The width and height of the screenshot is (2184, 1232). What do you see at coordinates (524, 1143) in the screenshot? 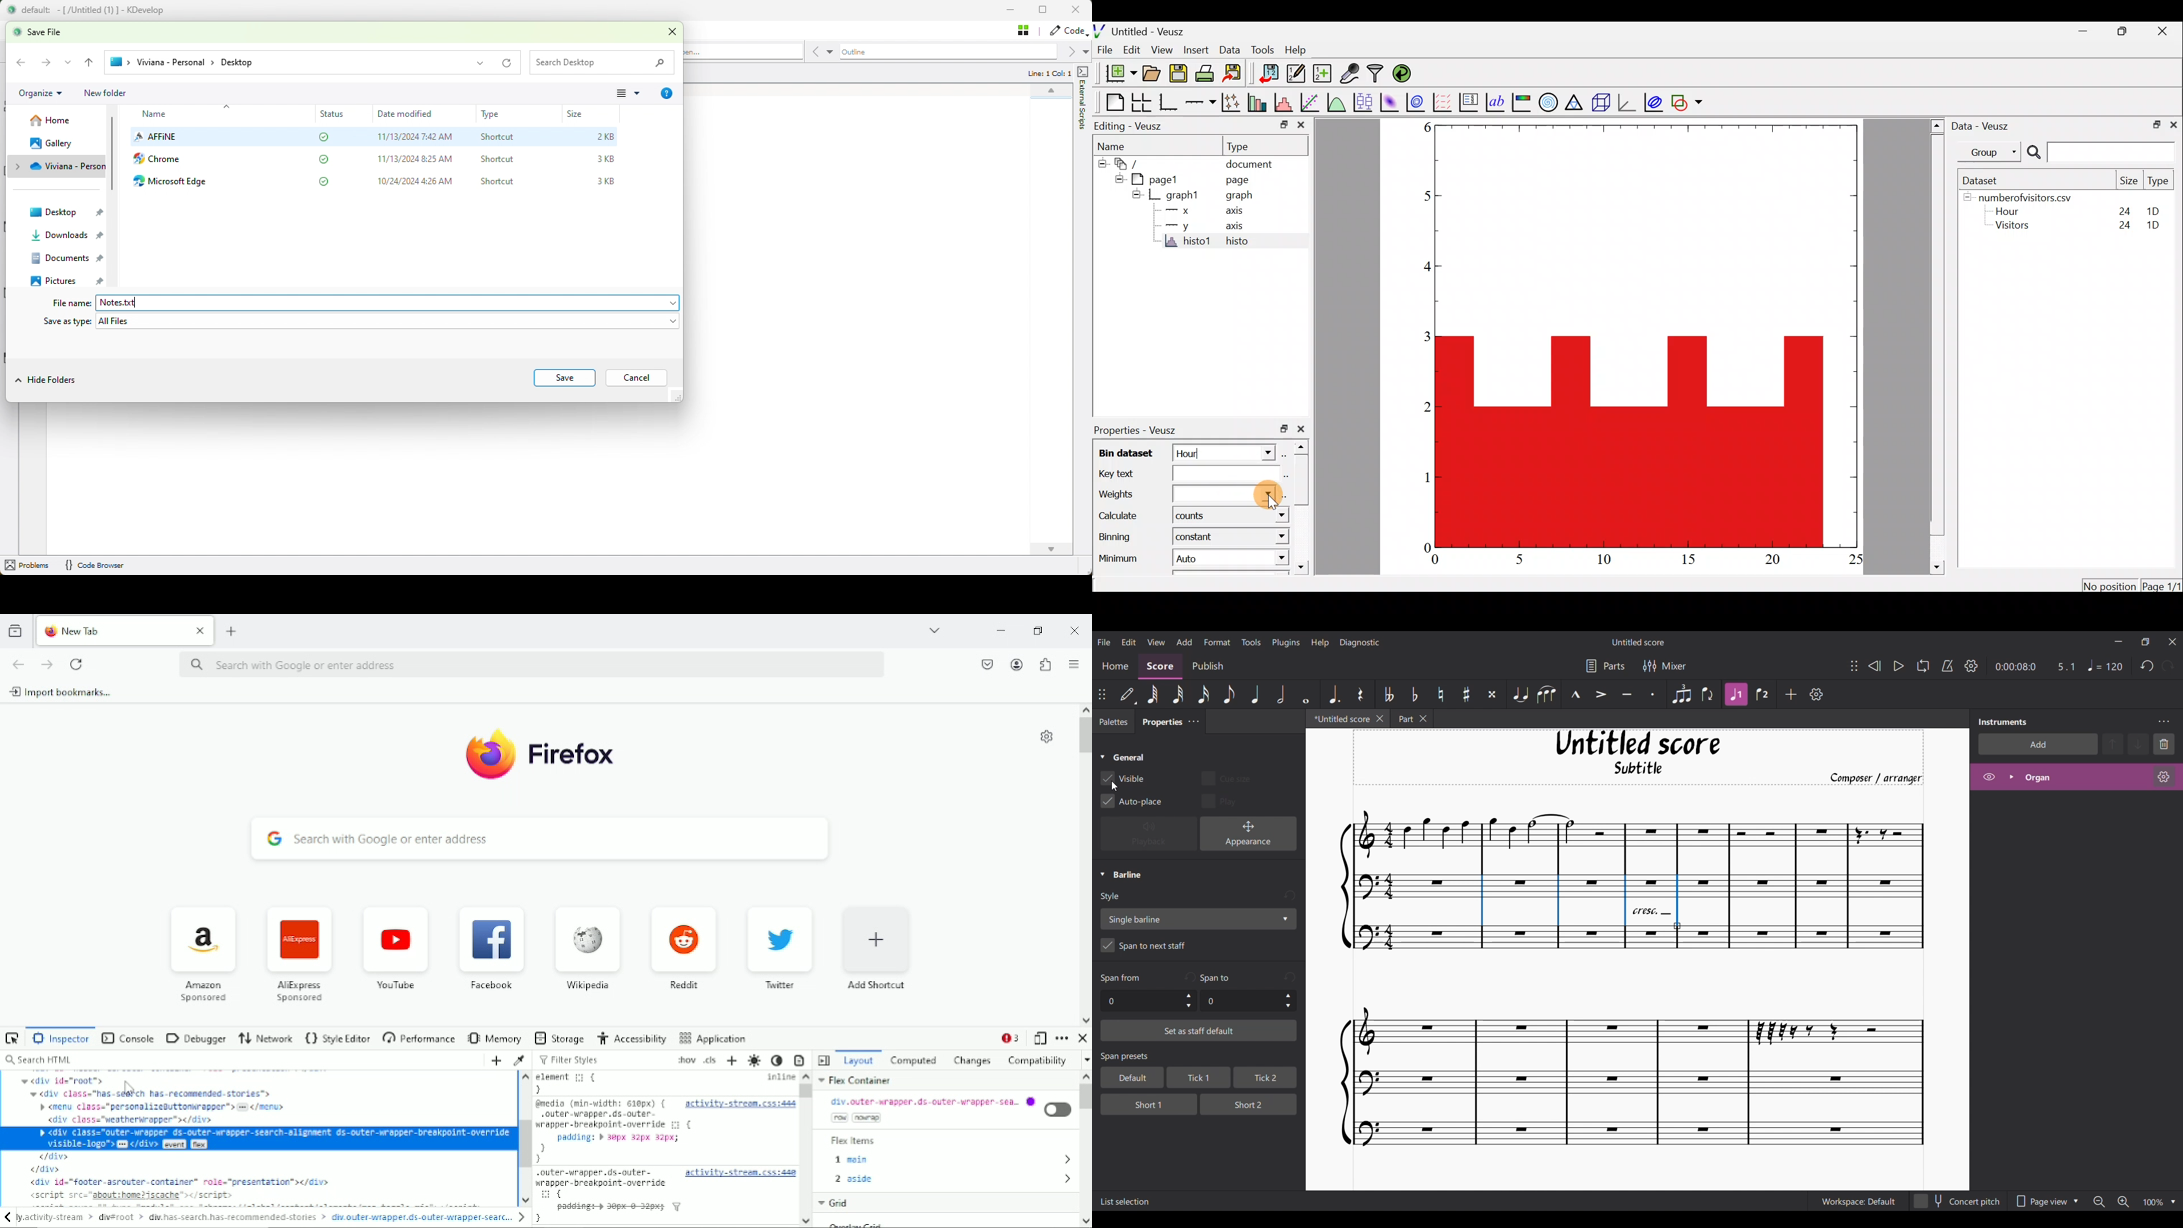
I see `Vertical scrollbar` at bounding box center [524, 1143].